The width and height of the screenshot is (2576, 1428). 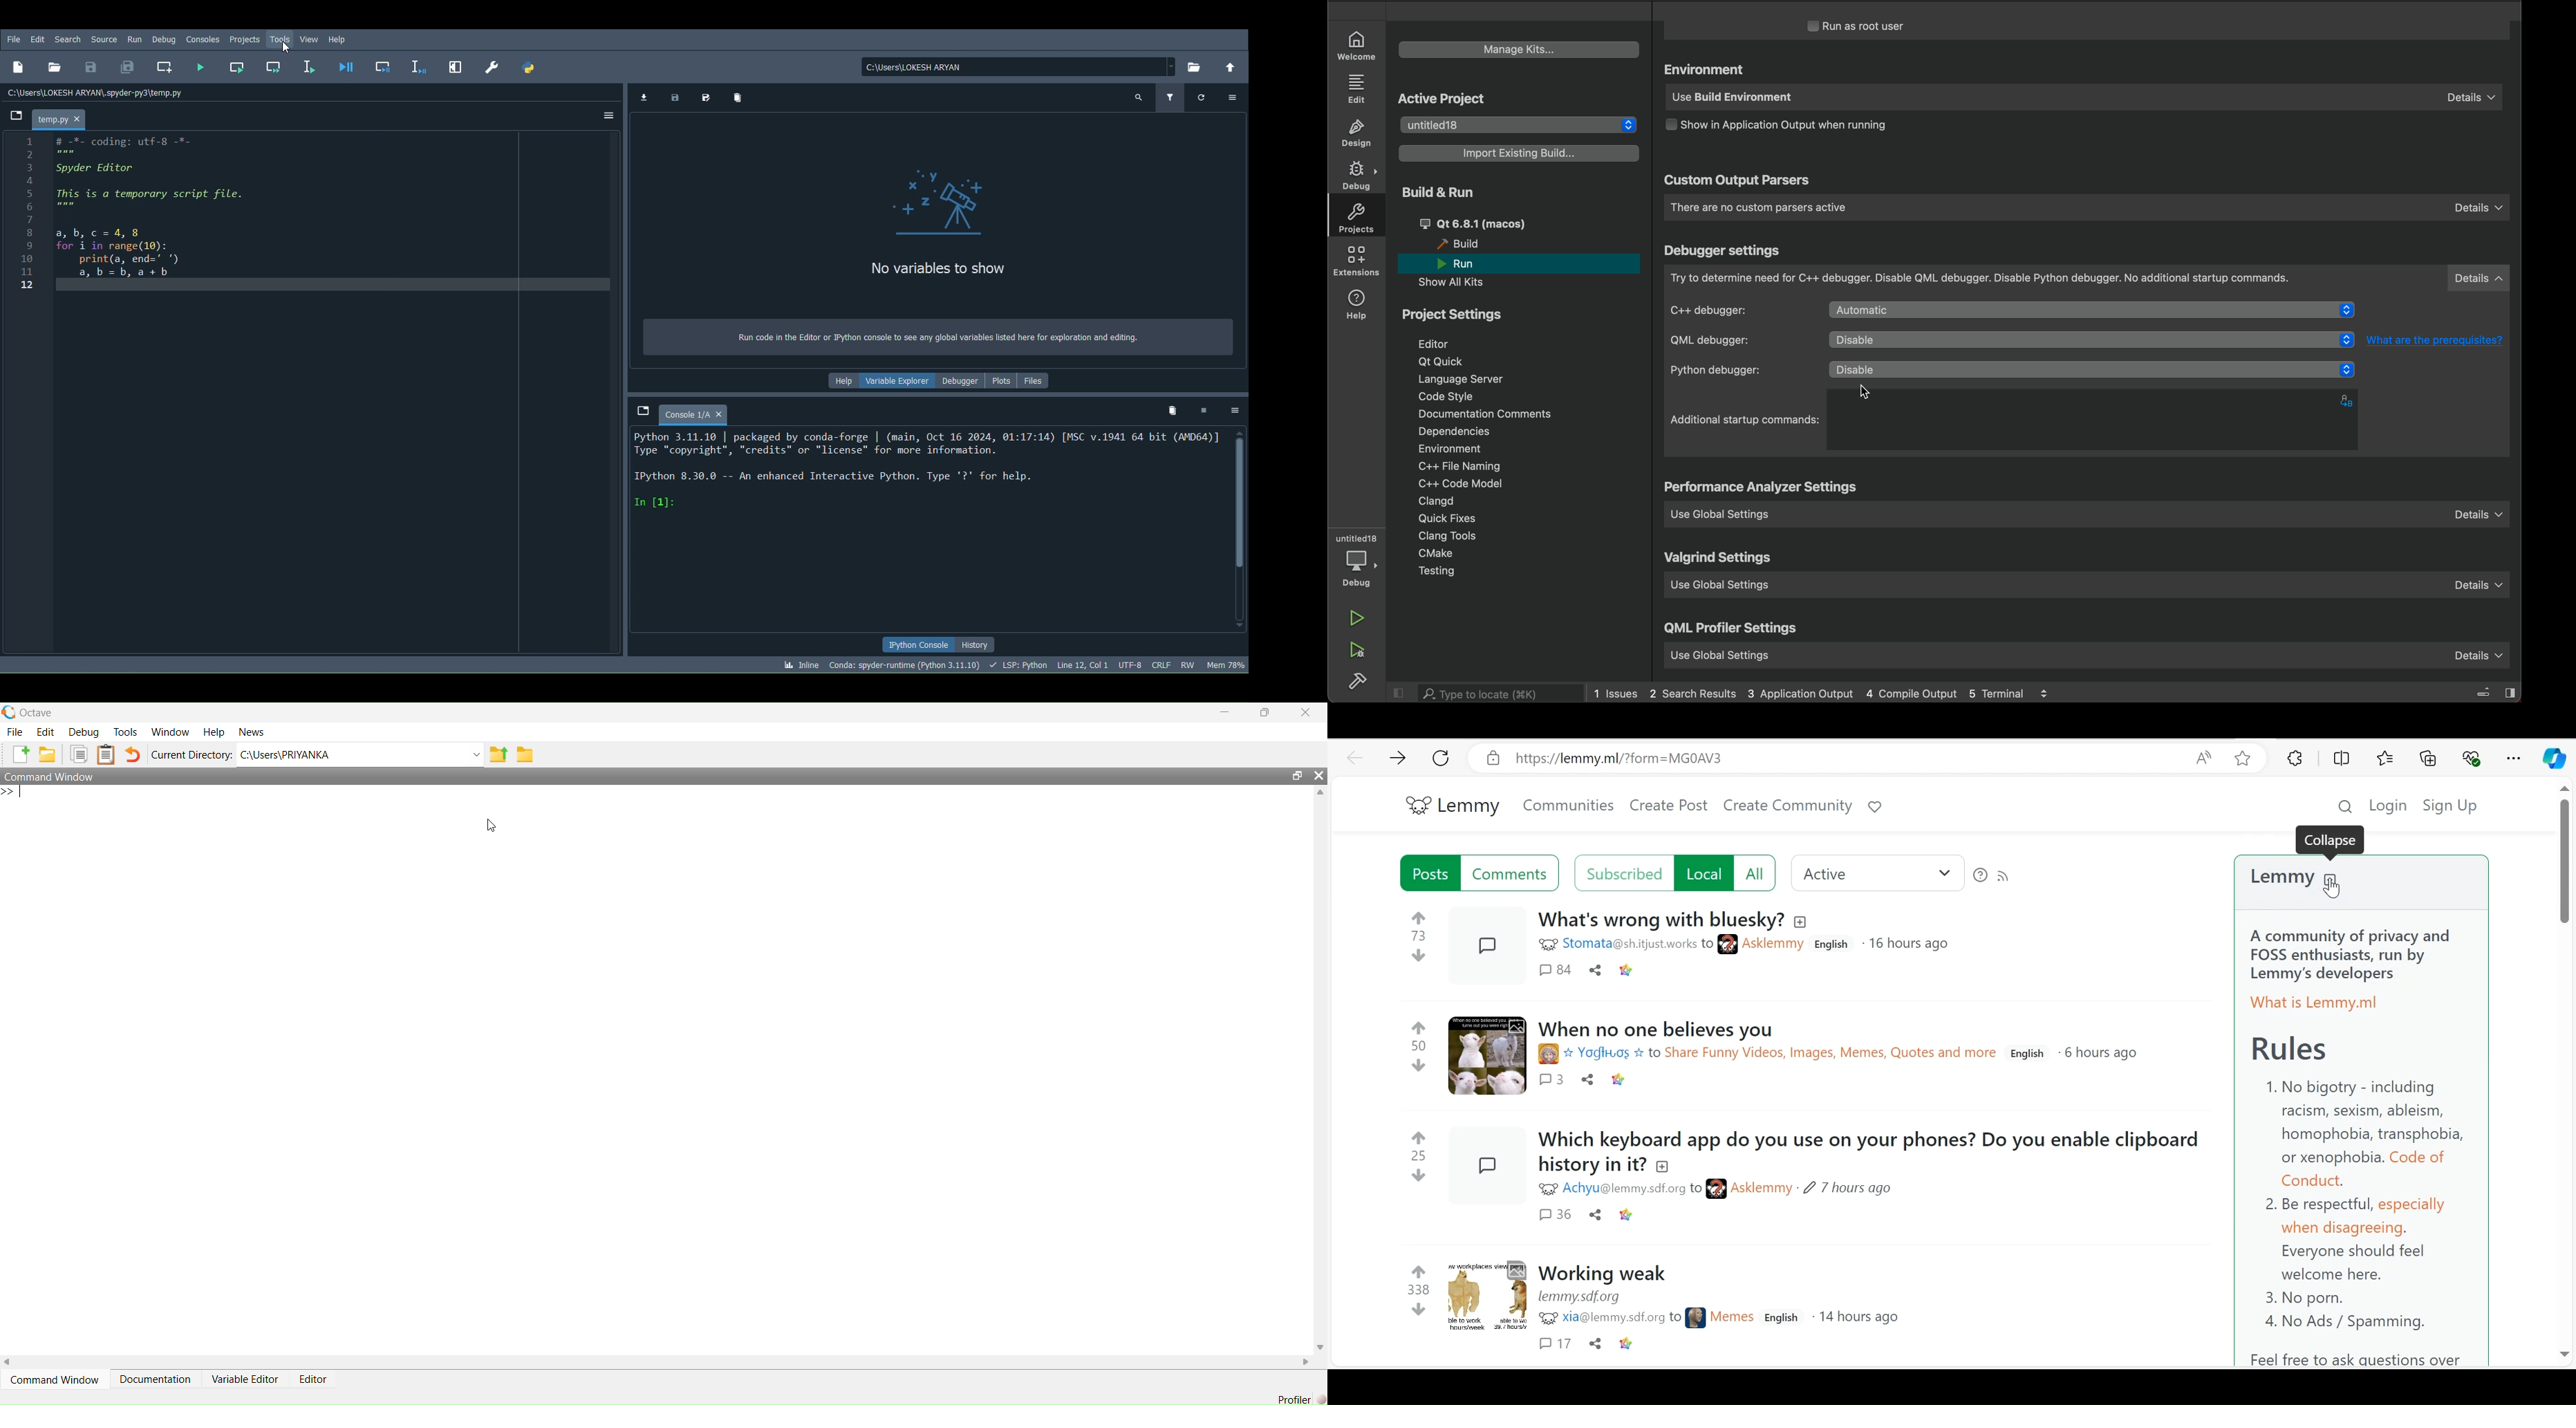 What do you see at coordinates (1631, 1345) in the screenshot?
I see `link` at bounding box center [1631, 1345].